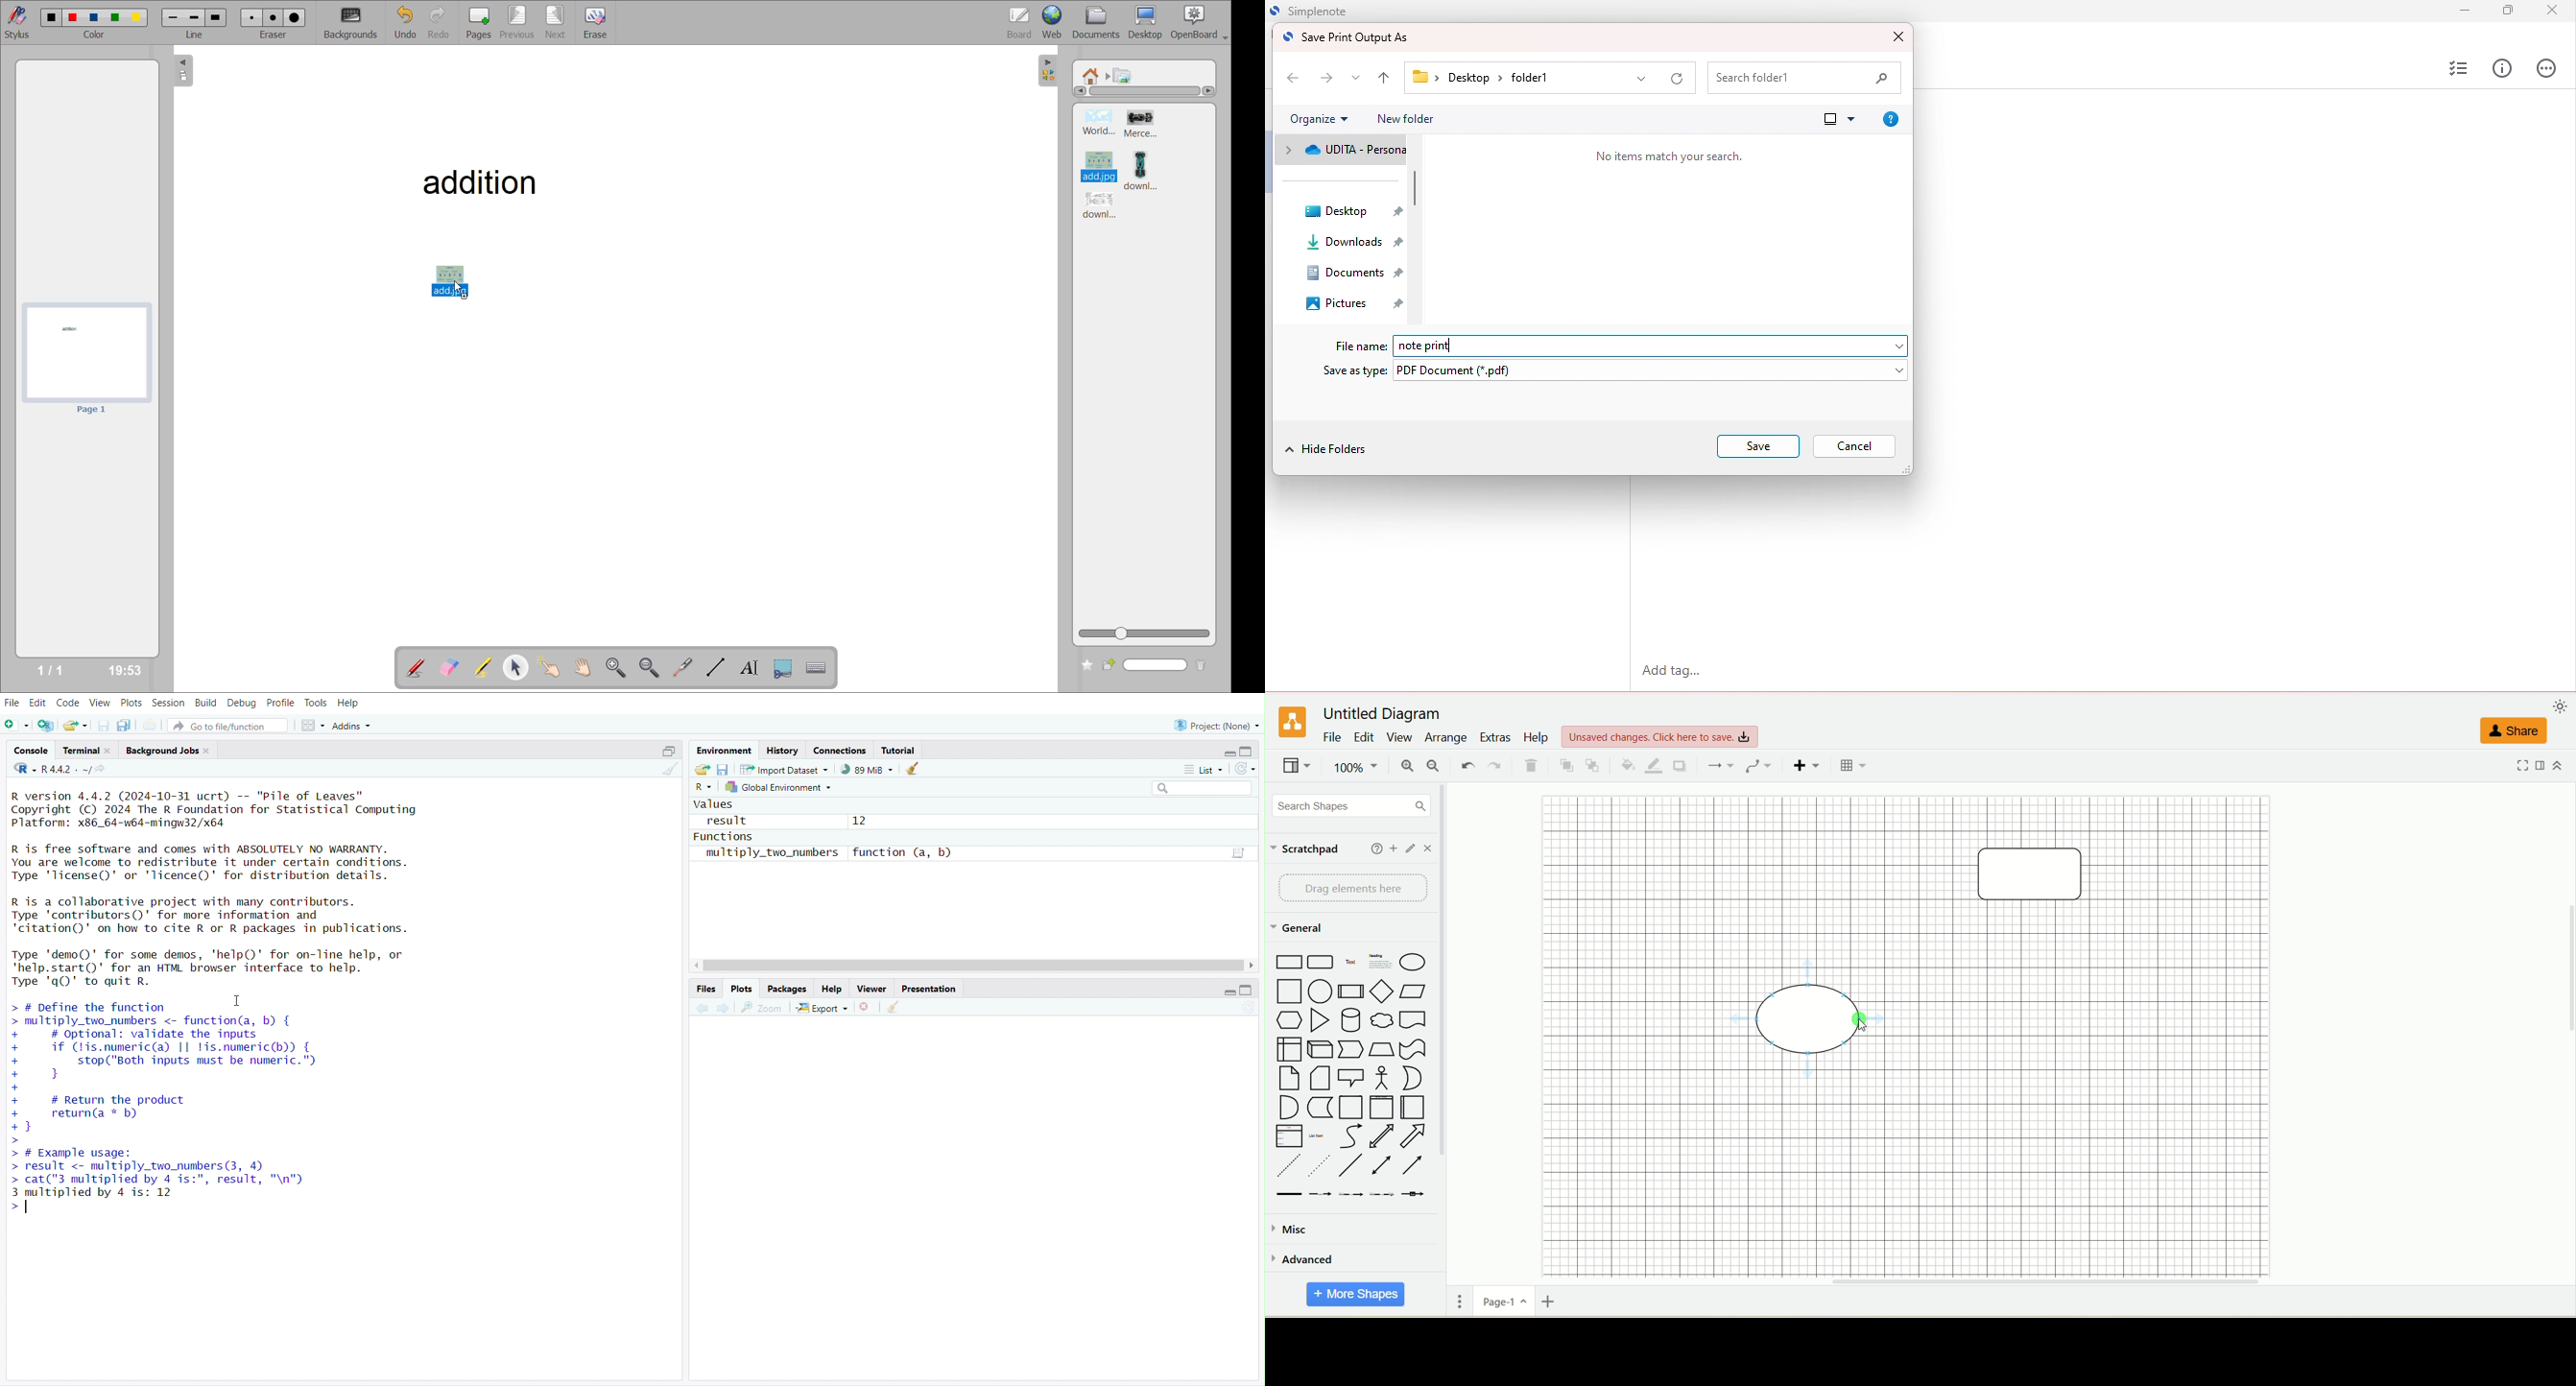 This screenshot has height=1400, width=2576. Describe the element at coordinates (1288, 1229) in the screenshot. I see `musc` at that location.